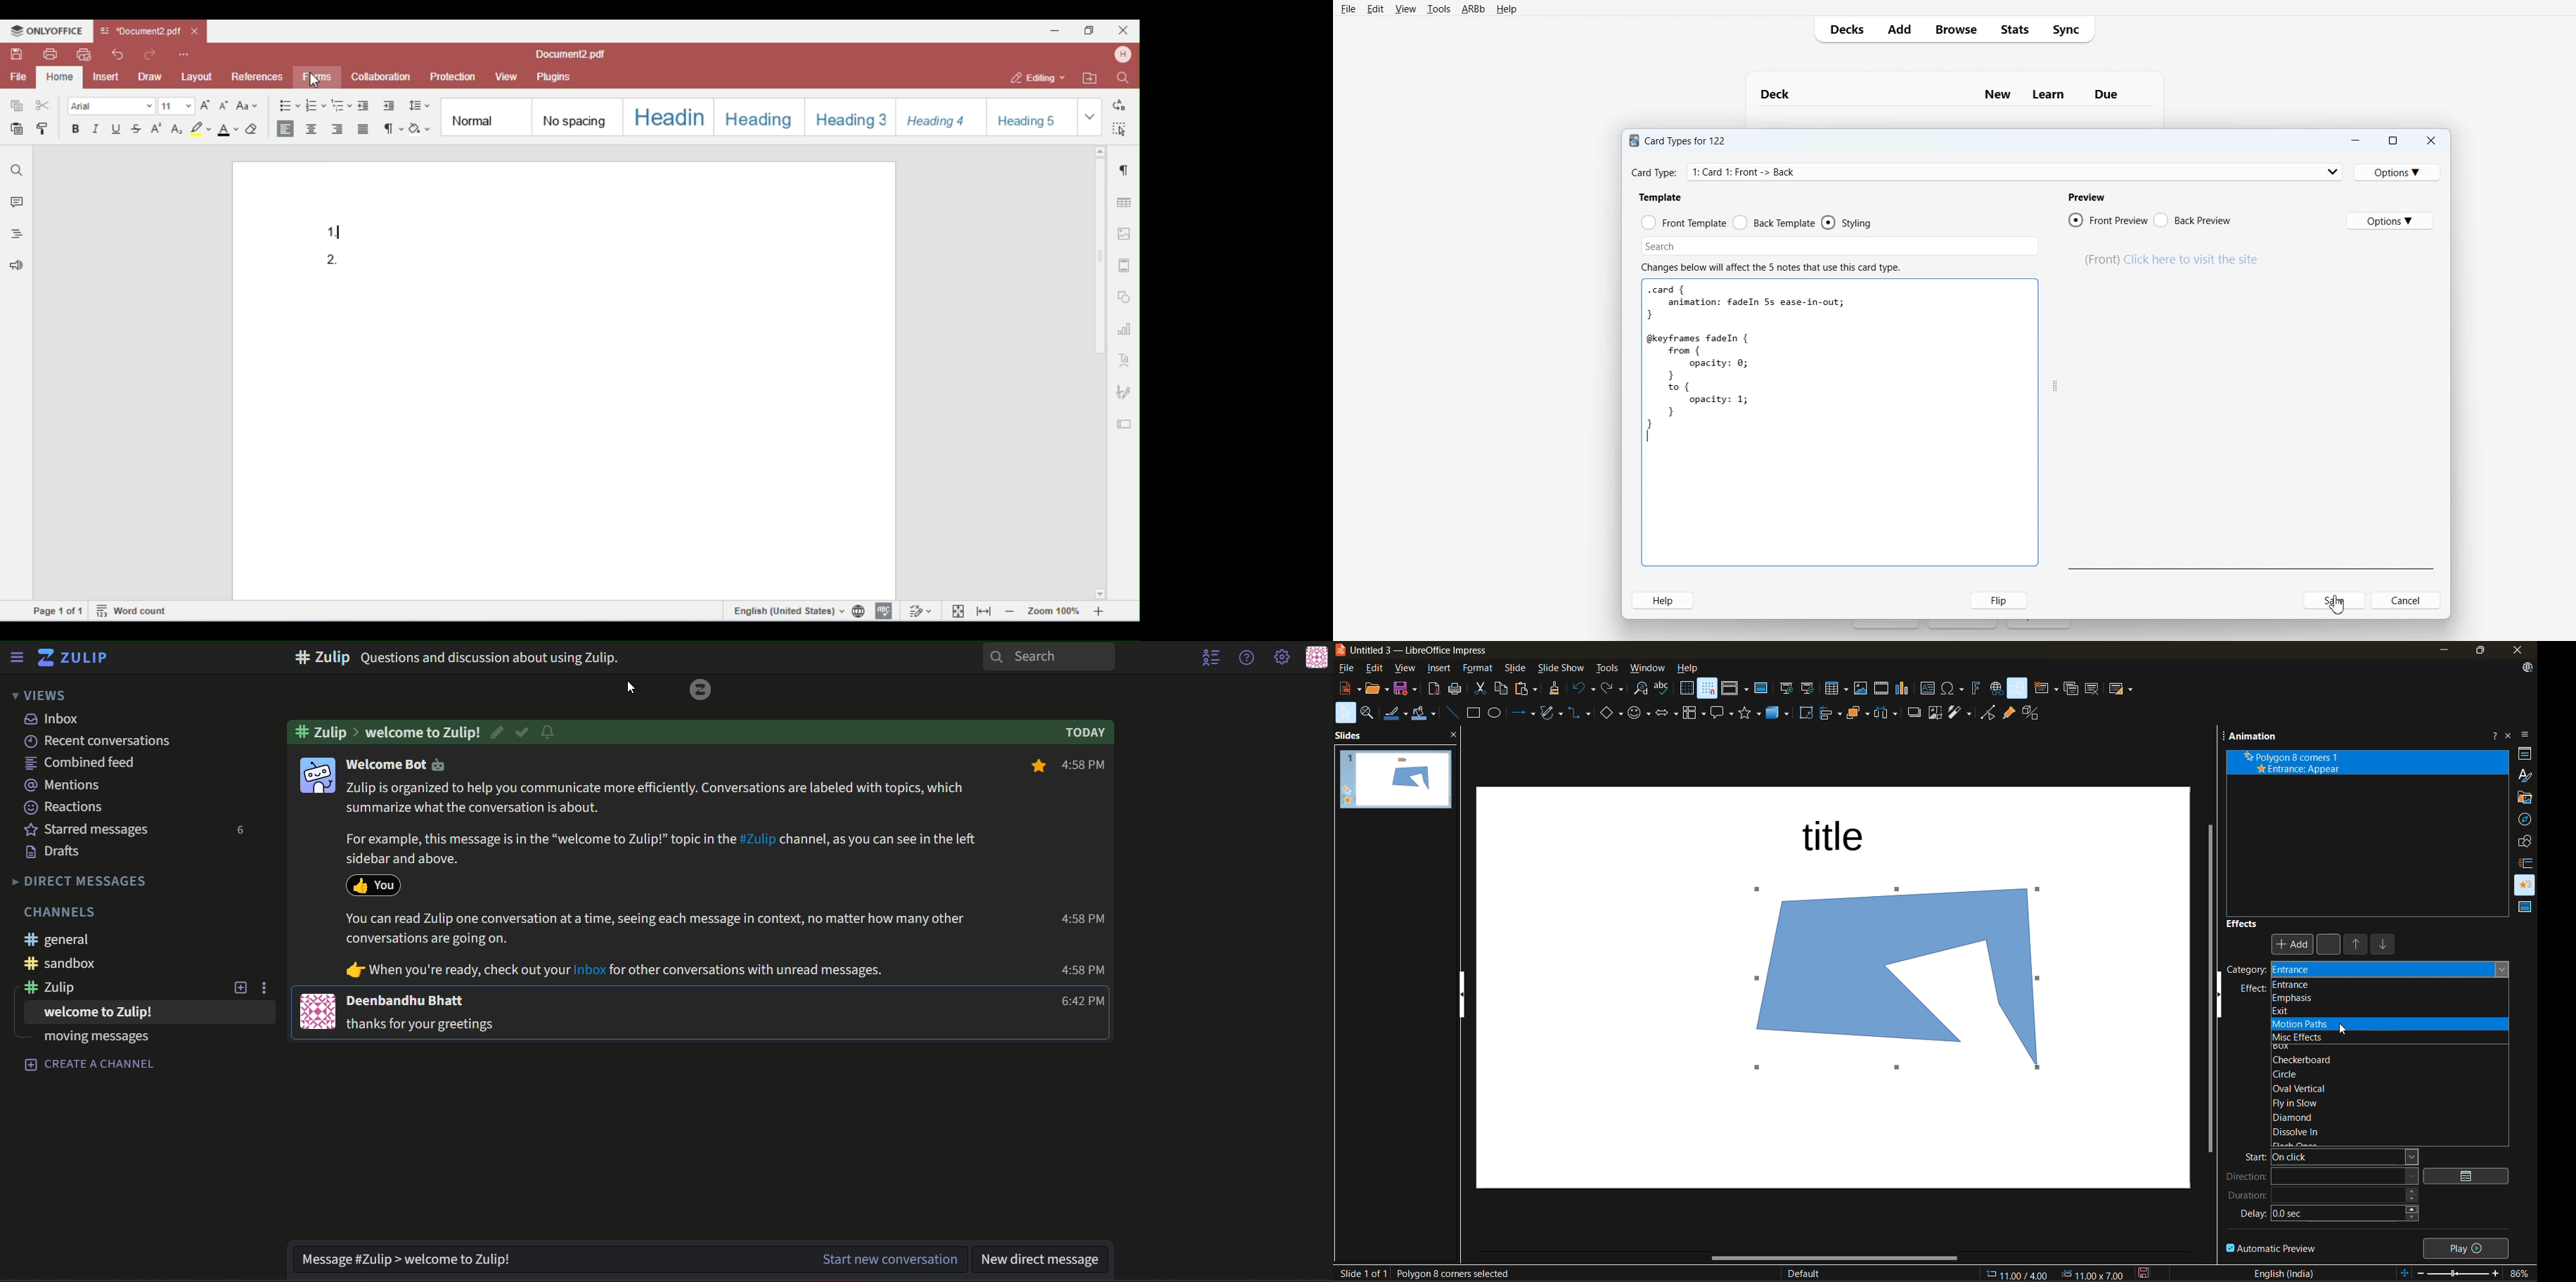 This screenshot has height=1288, width=2576. Describe the element at coordinates (2529, 734) in the screenshot. I see `sidebar settings` at that location.